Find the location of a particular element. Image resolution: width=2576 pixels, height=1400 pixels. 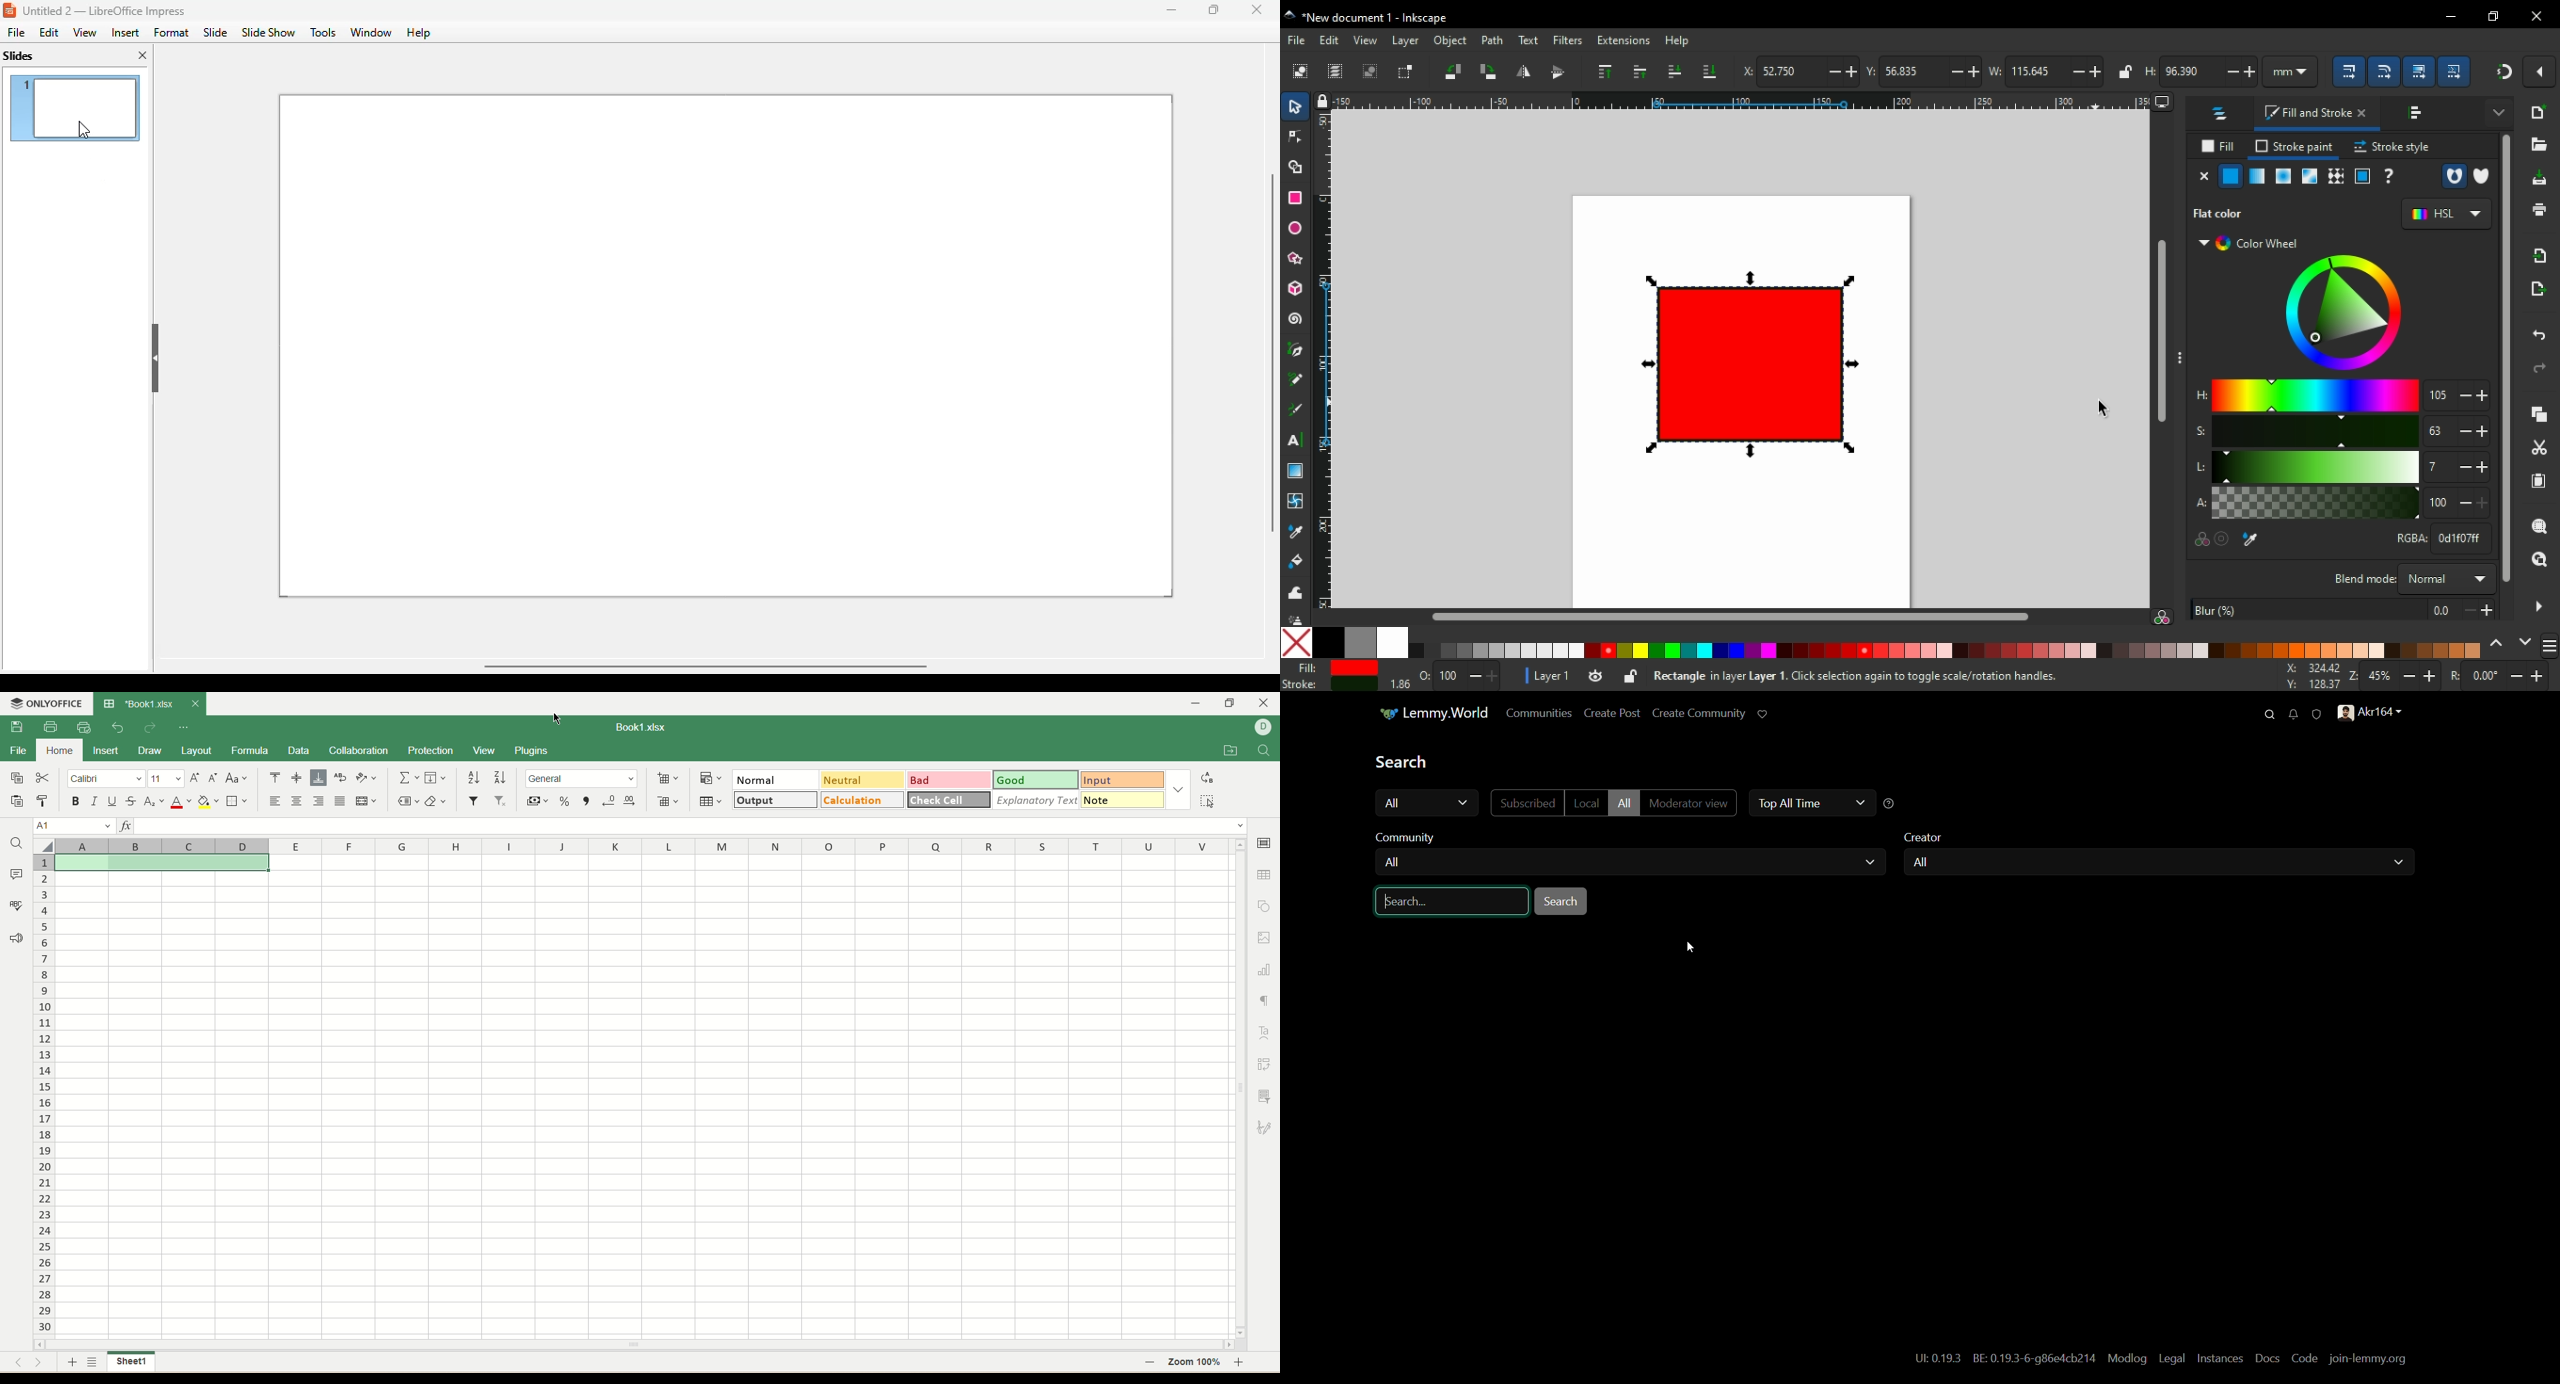

maximize is located at coordinates (1233, 702).